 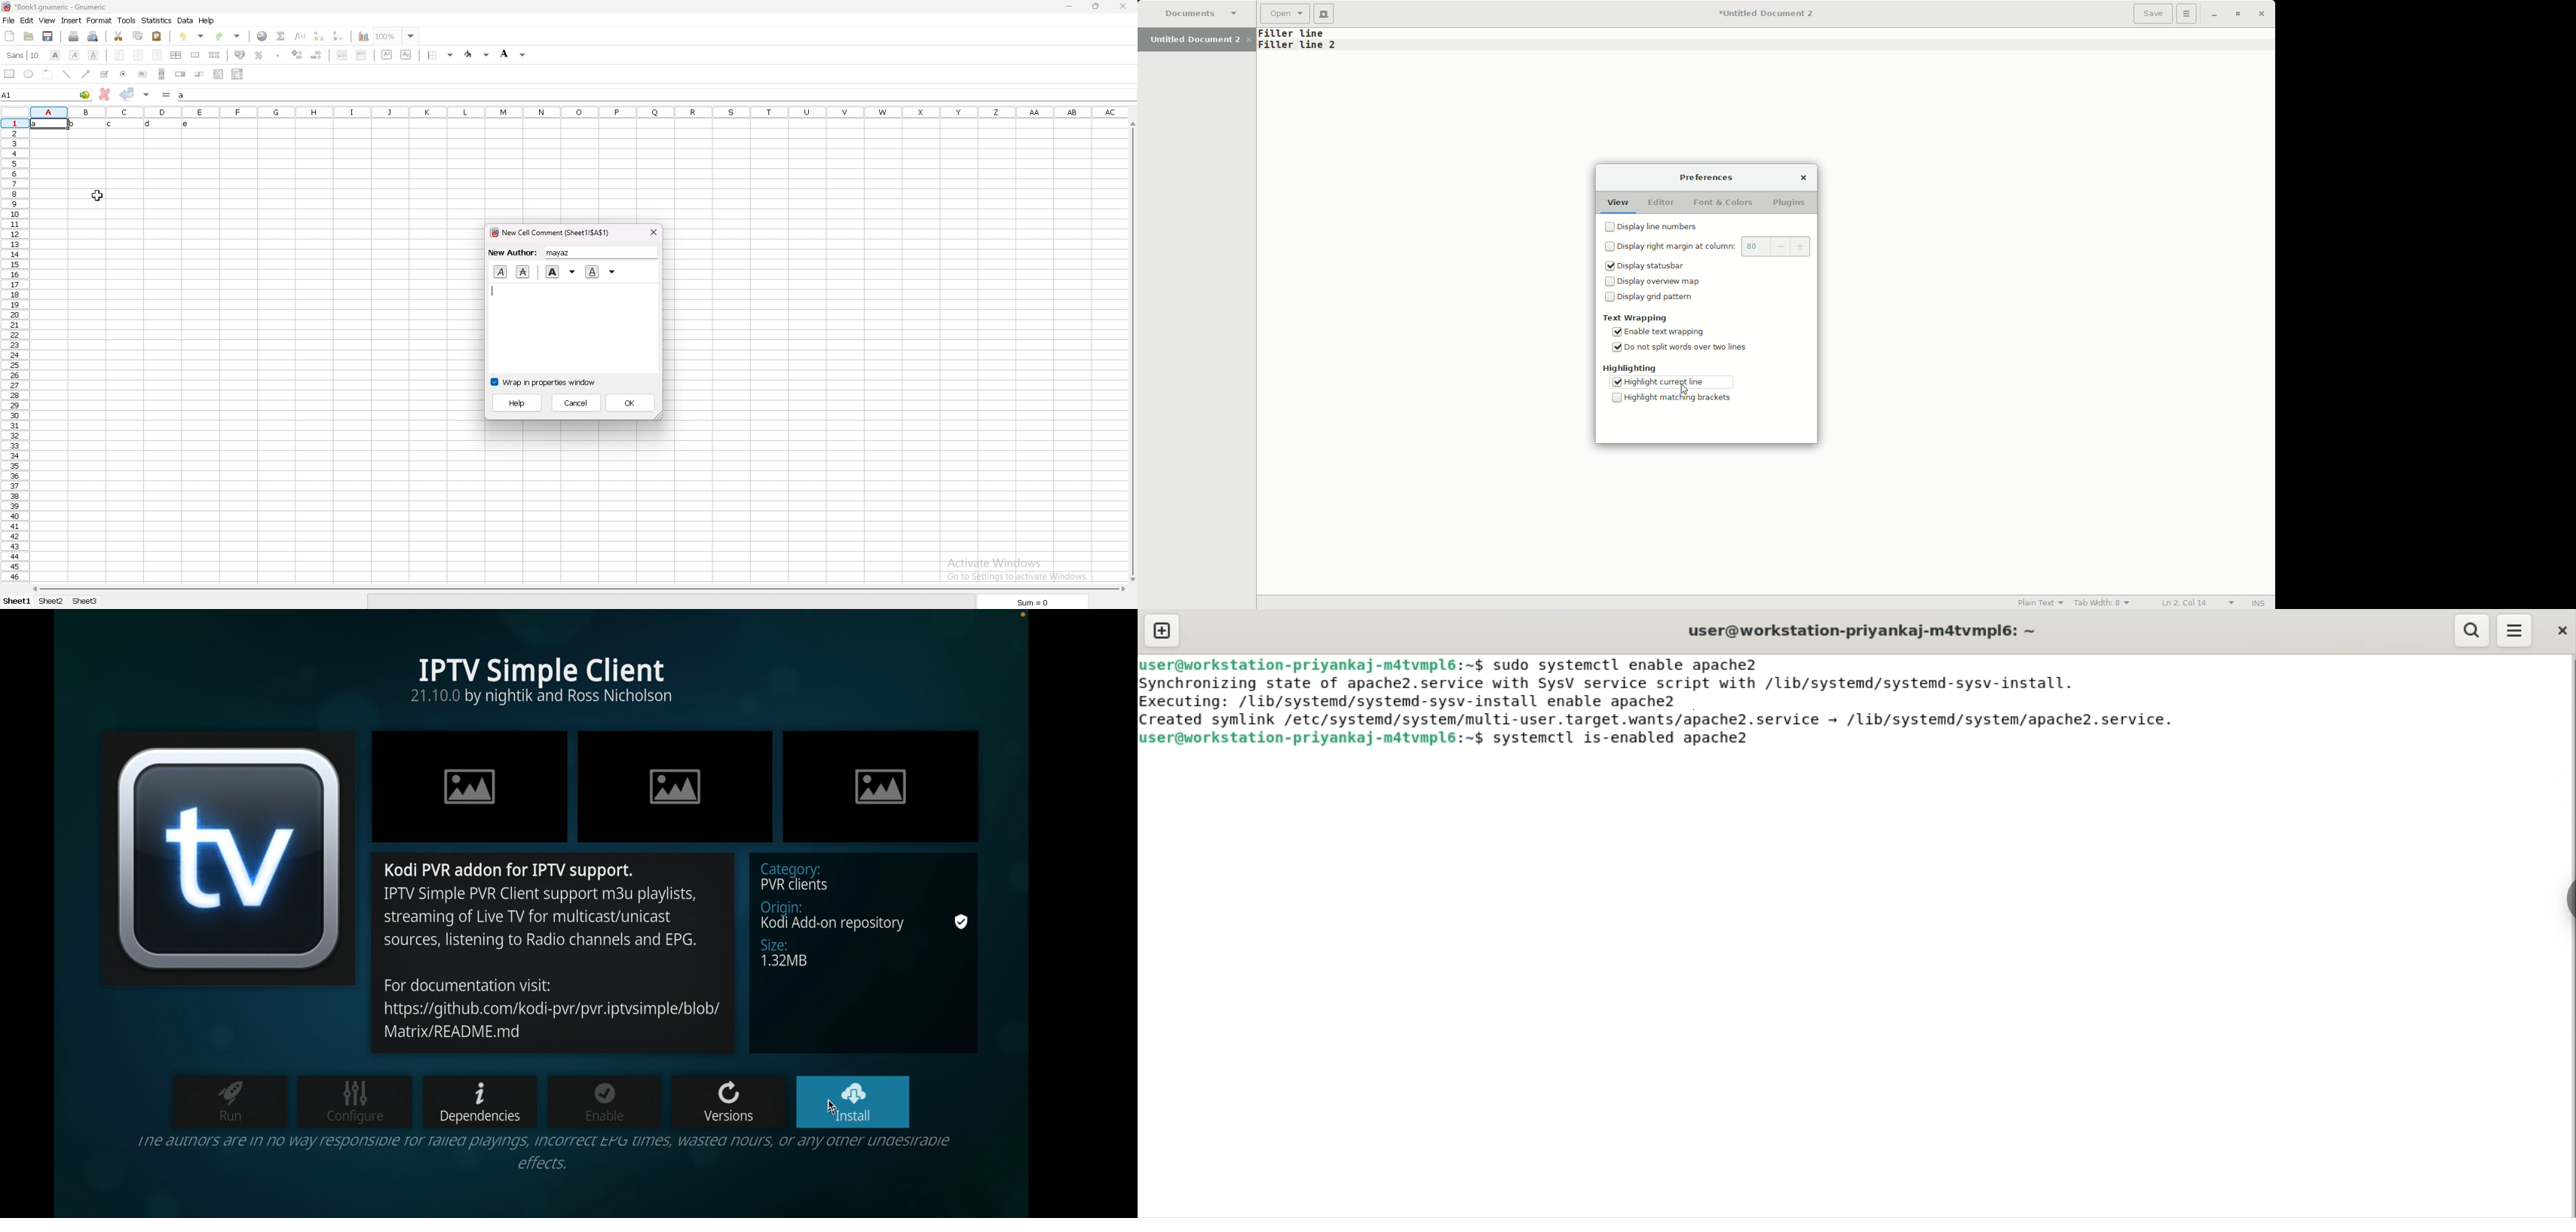 What do you see at coordinates (1633, 739) in the screenshot?
I see `systemctl is-enabled apache2` at bounding box center [1633, 739].